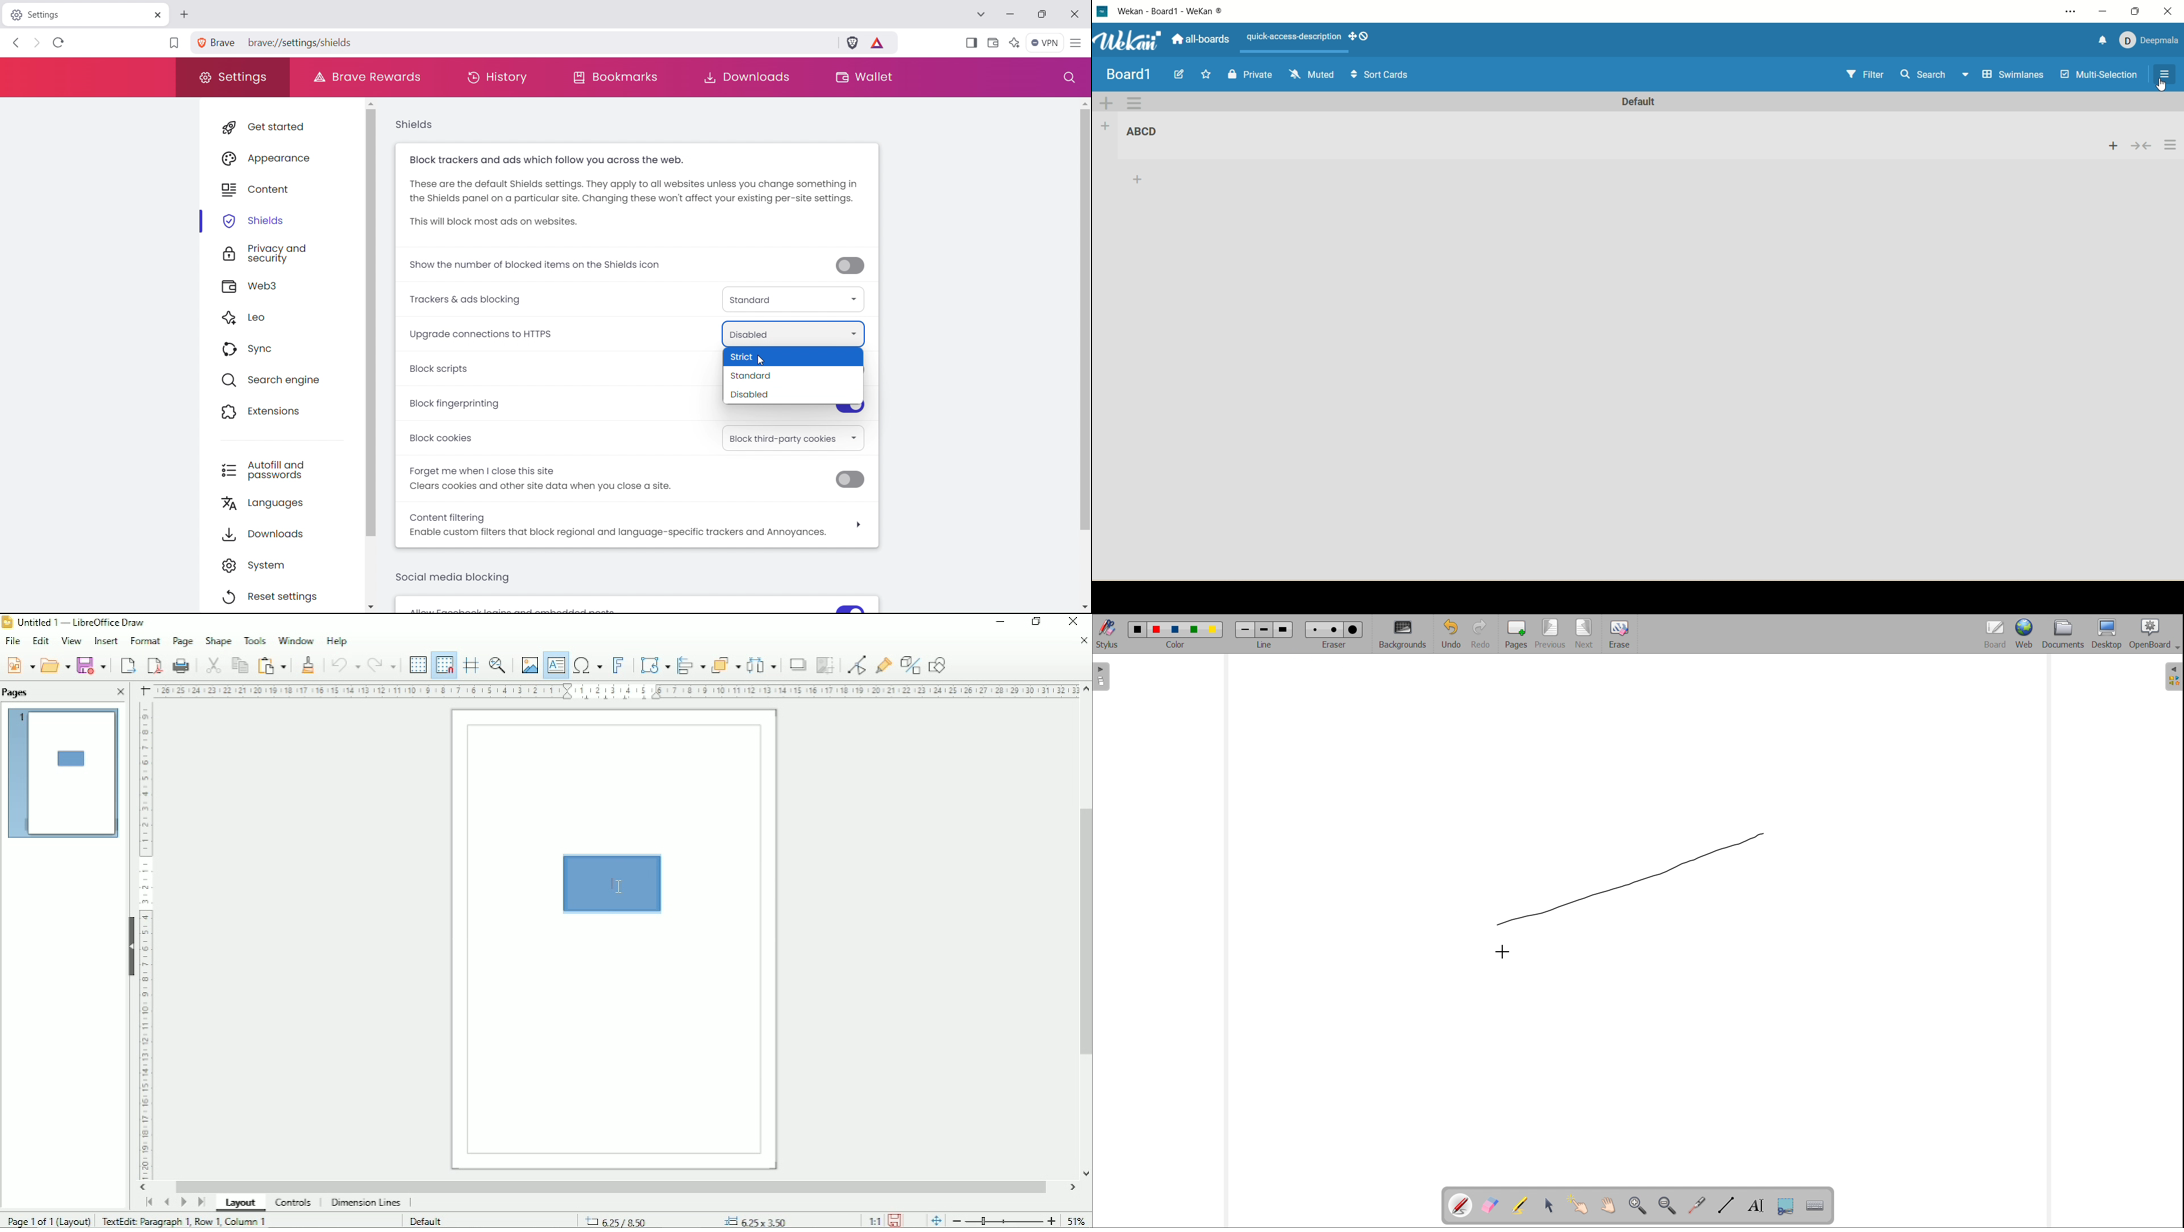 Image resolution: width=2184 pixels, height=1232 pixels. What do you see at coordinates (725, 663) in the screenshot?
I see `Arrange` at bounding box center [725, 663].